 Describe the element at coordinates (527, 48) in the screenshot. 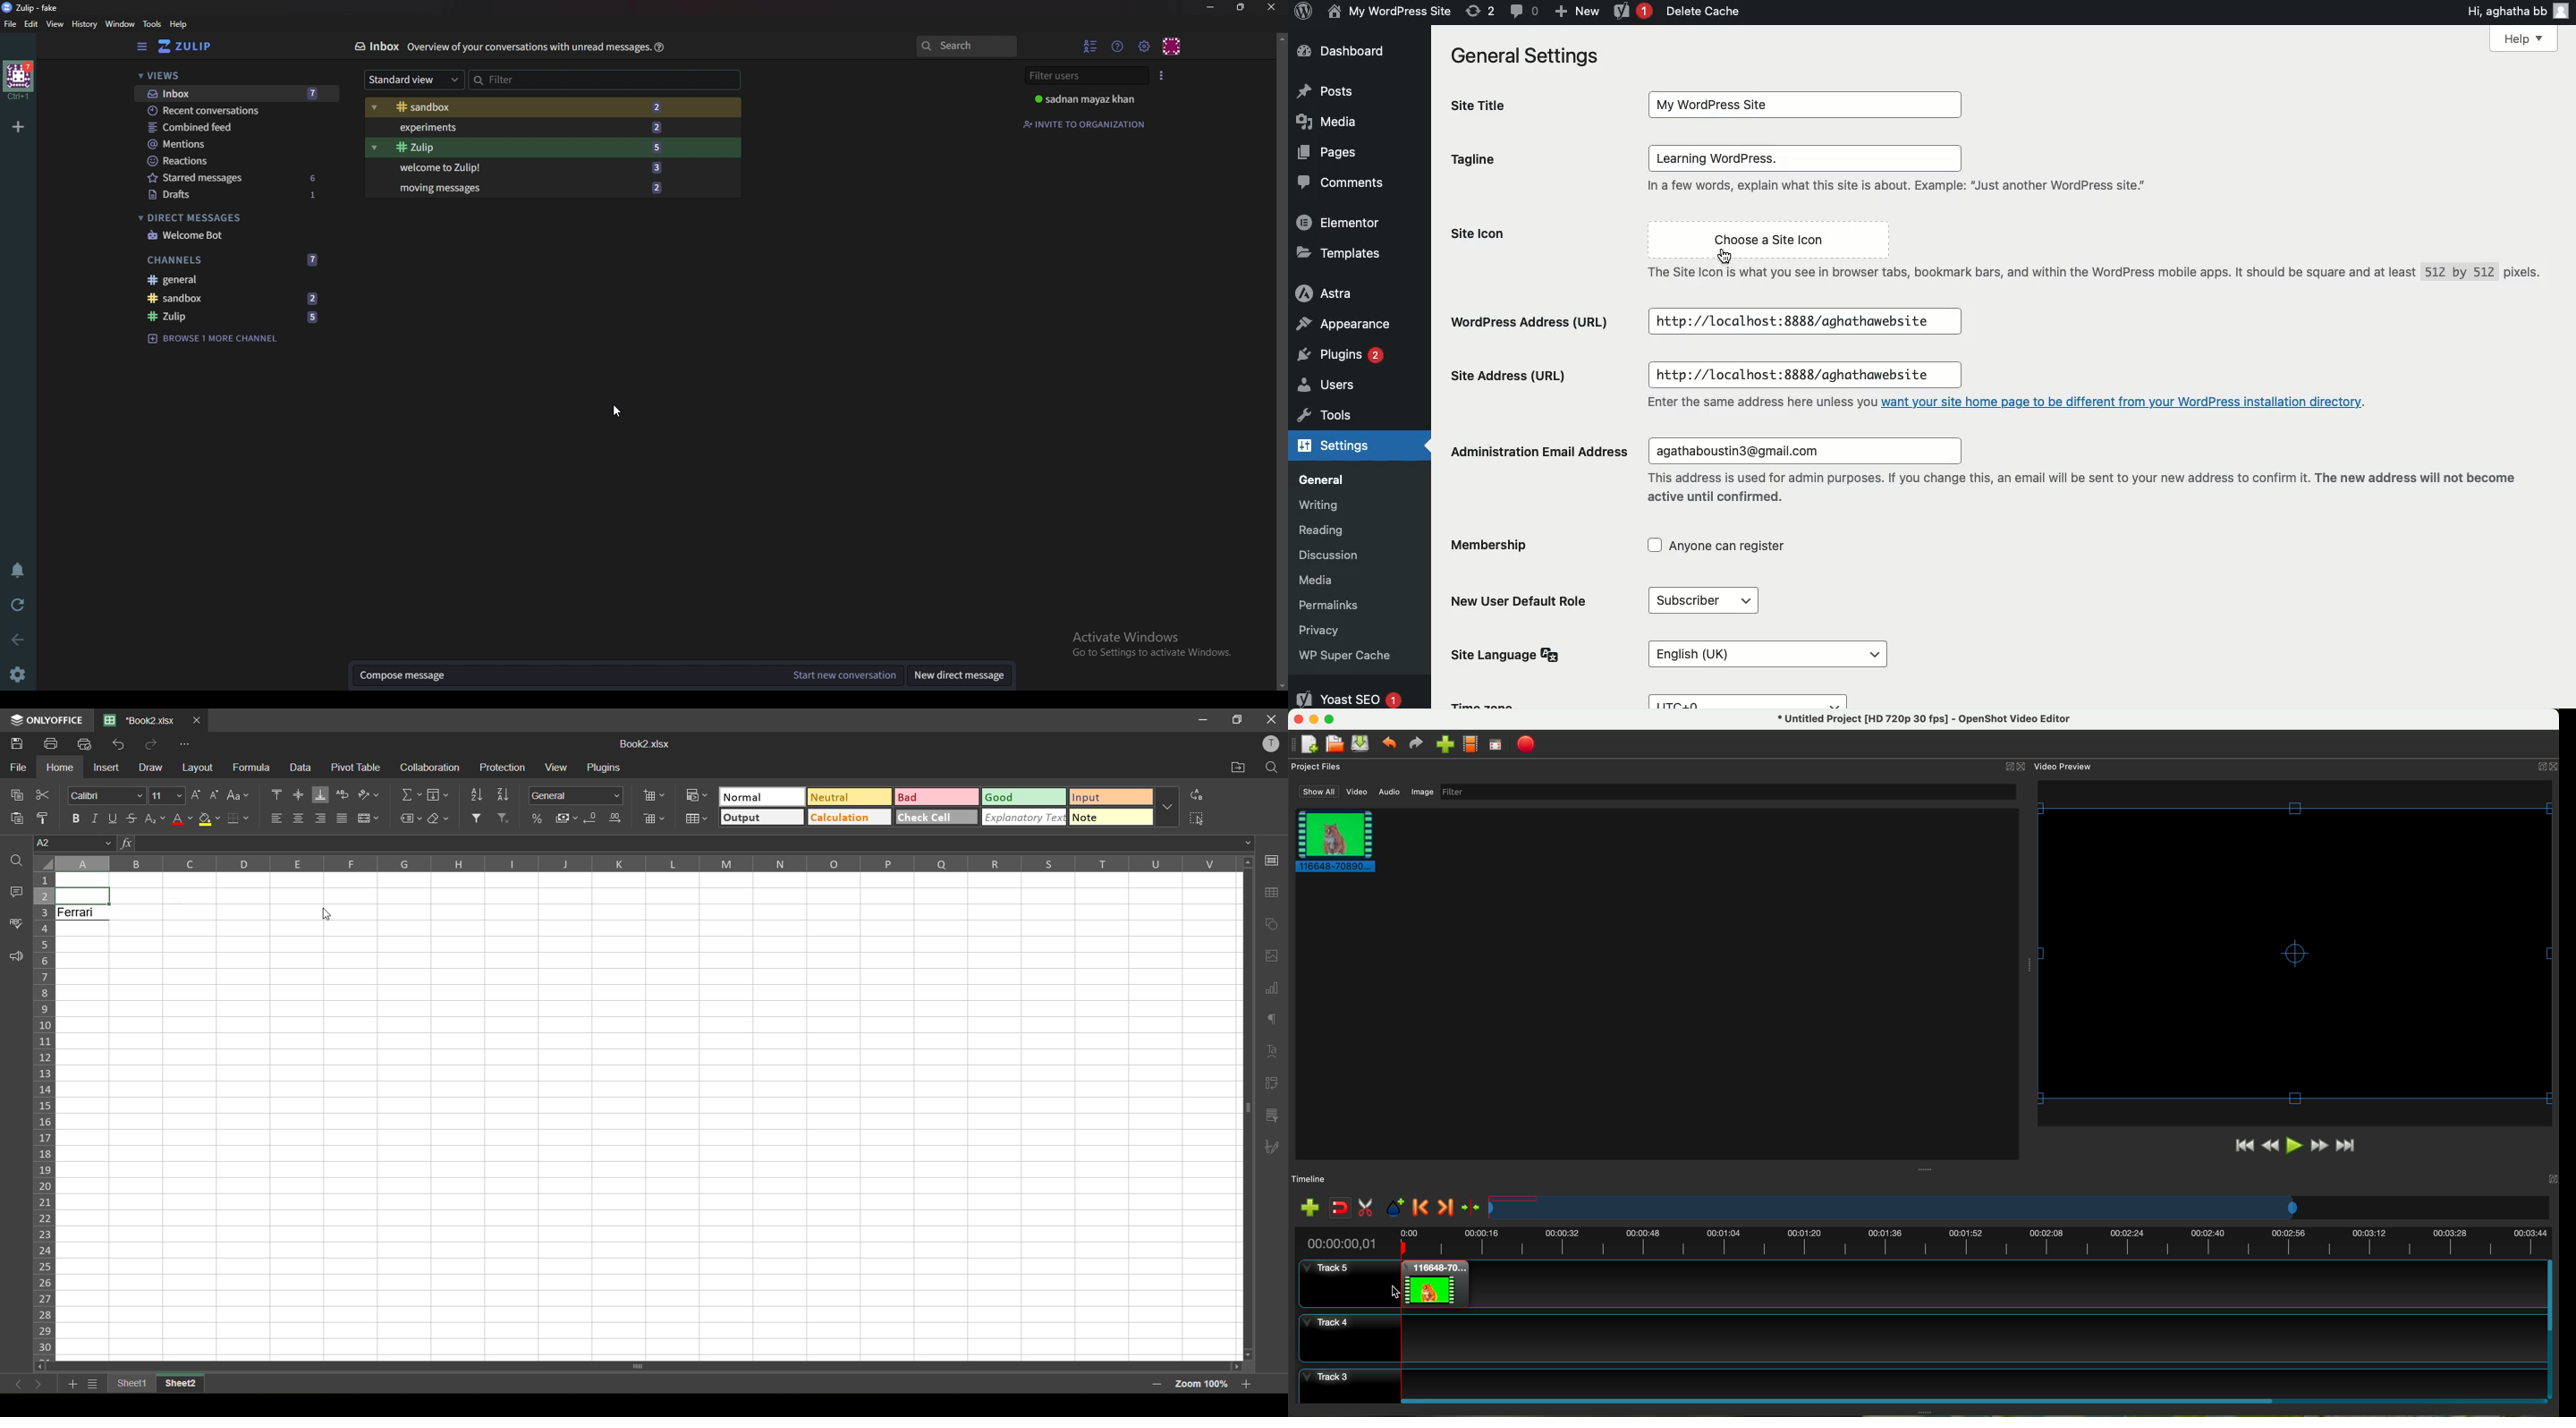

I see `Info` at that location.